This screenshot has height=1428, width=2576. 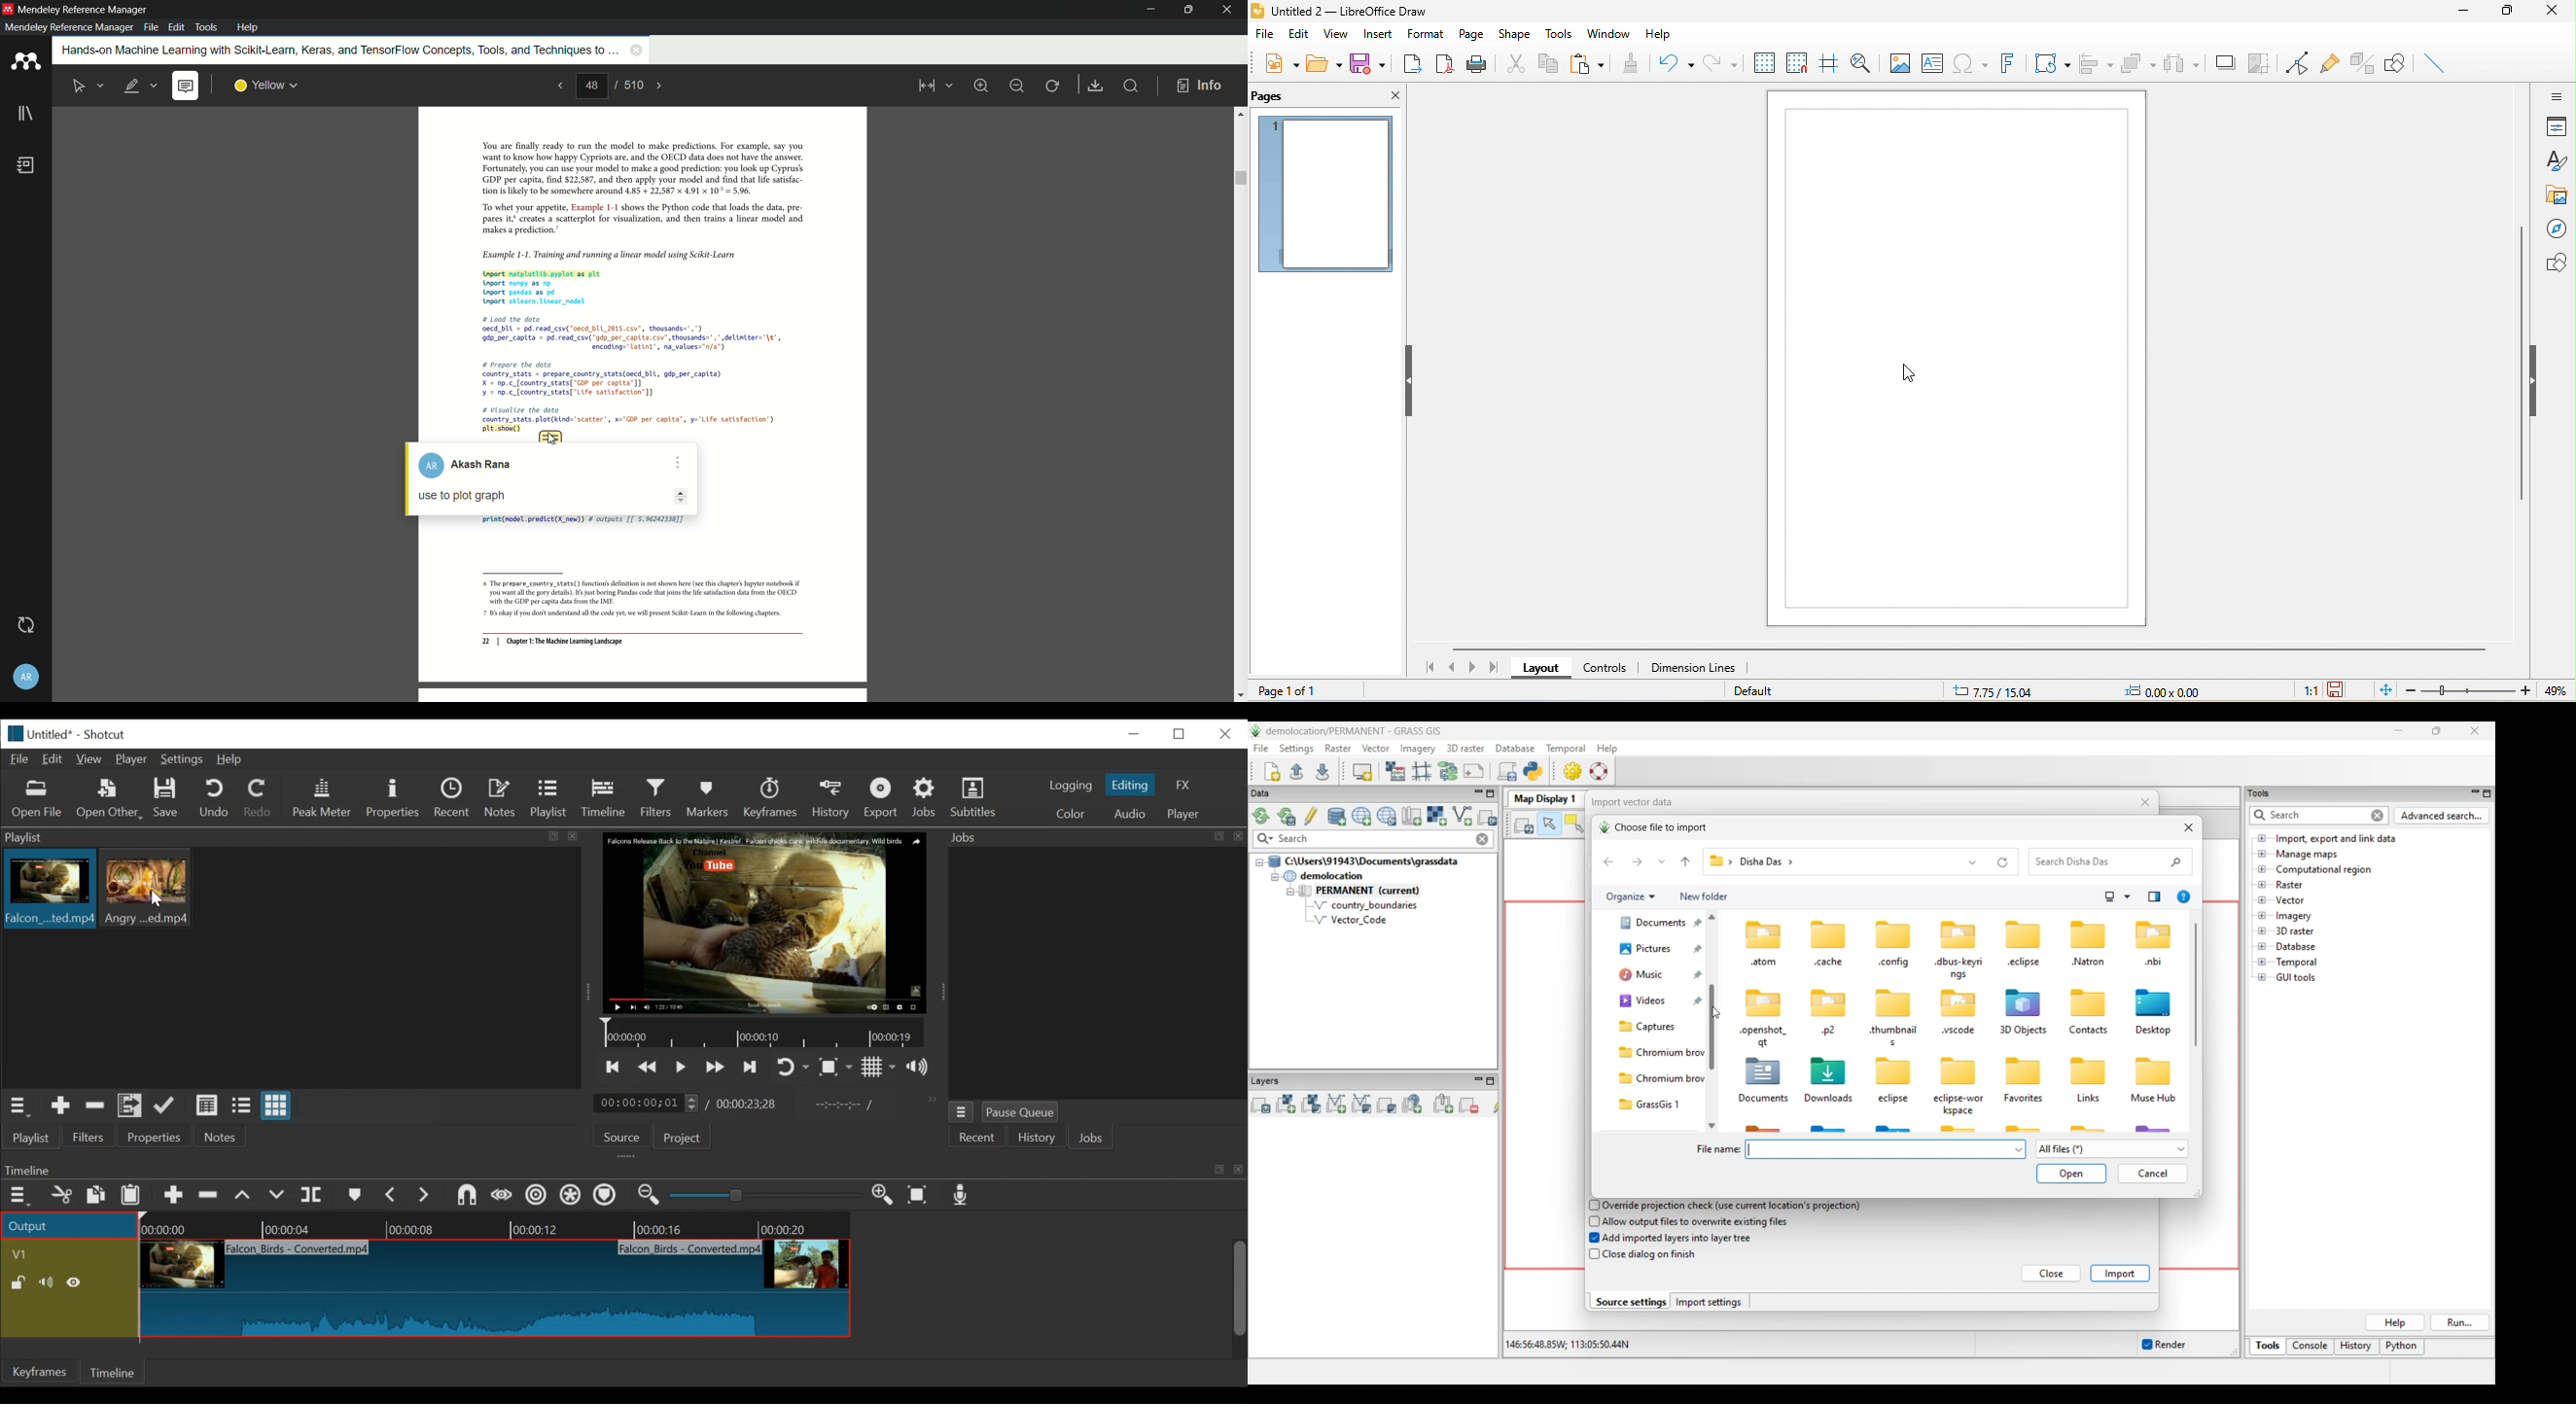 What do you see at coordinates (205, 27) in the screenshot?
I see `tools menu` at bounding box center [205, 27].